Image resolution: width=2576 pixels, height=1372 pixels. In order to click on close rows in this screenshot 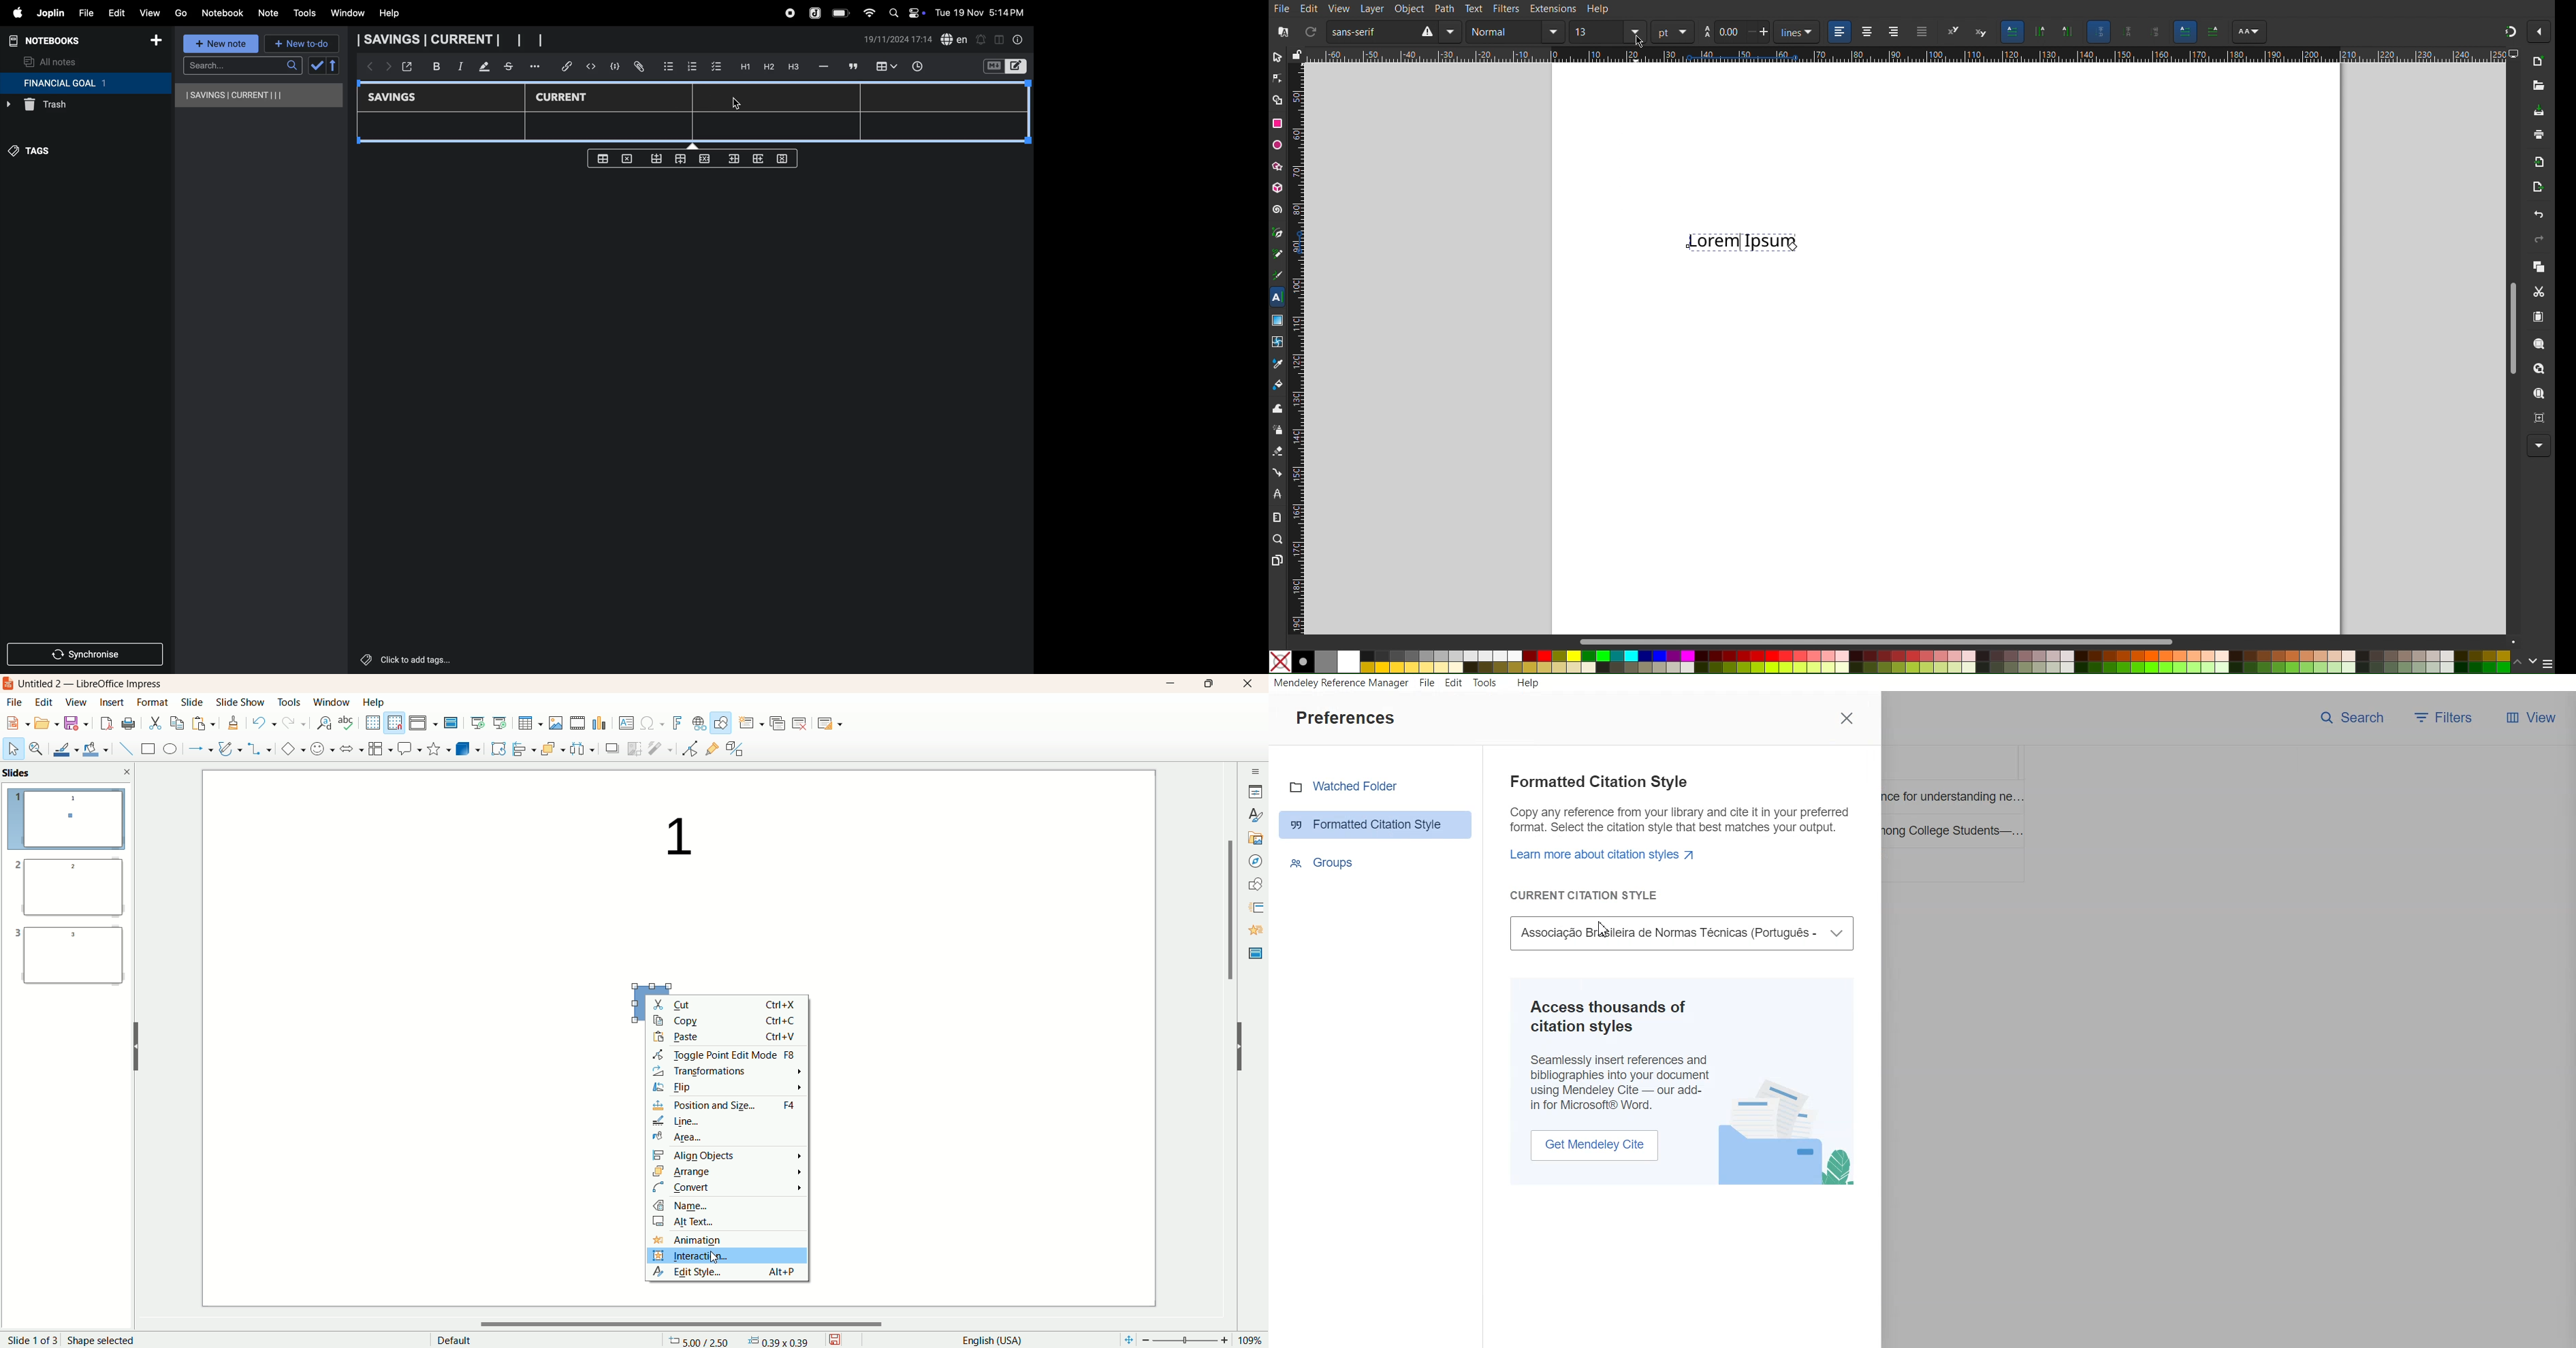, I will do `click(703, 160)`.